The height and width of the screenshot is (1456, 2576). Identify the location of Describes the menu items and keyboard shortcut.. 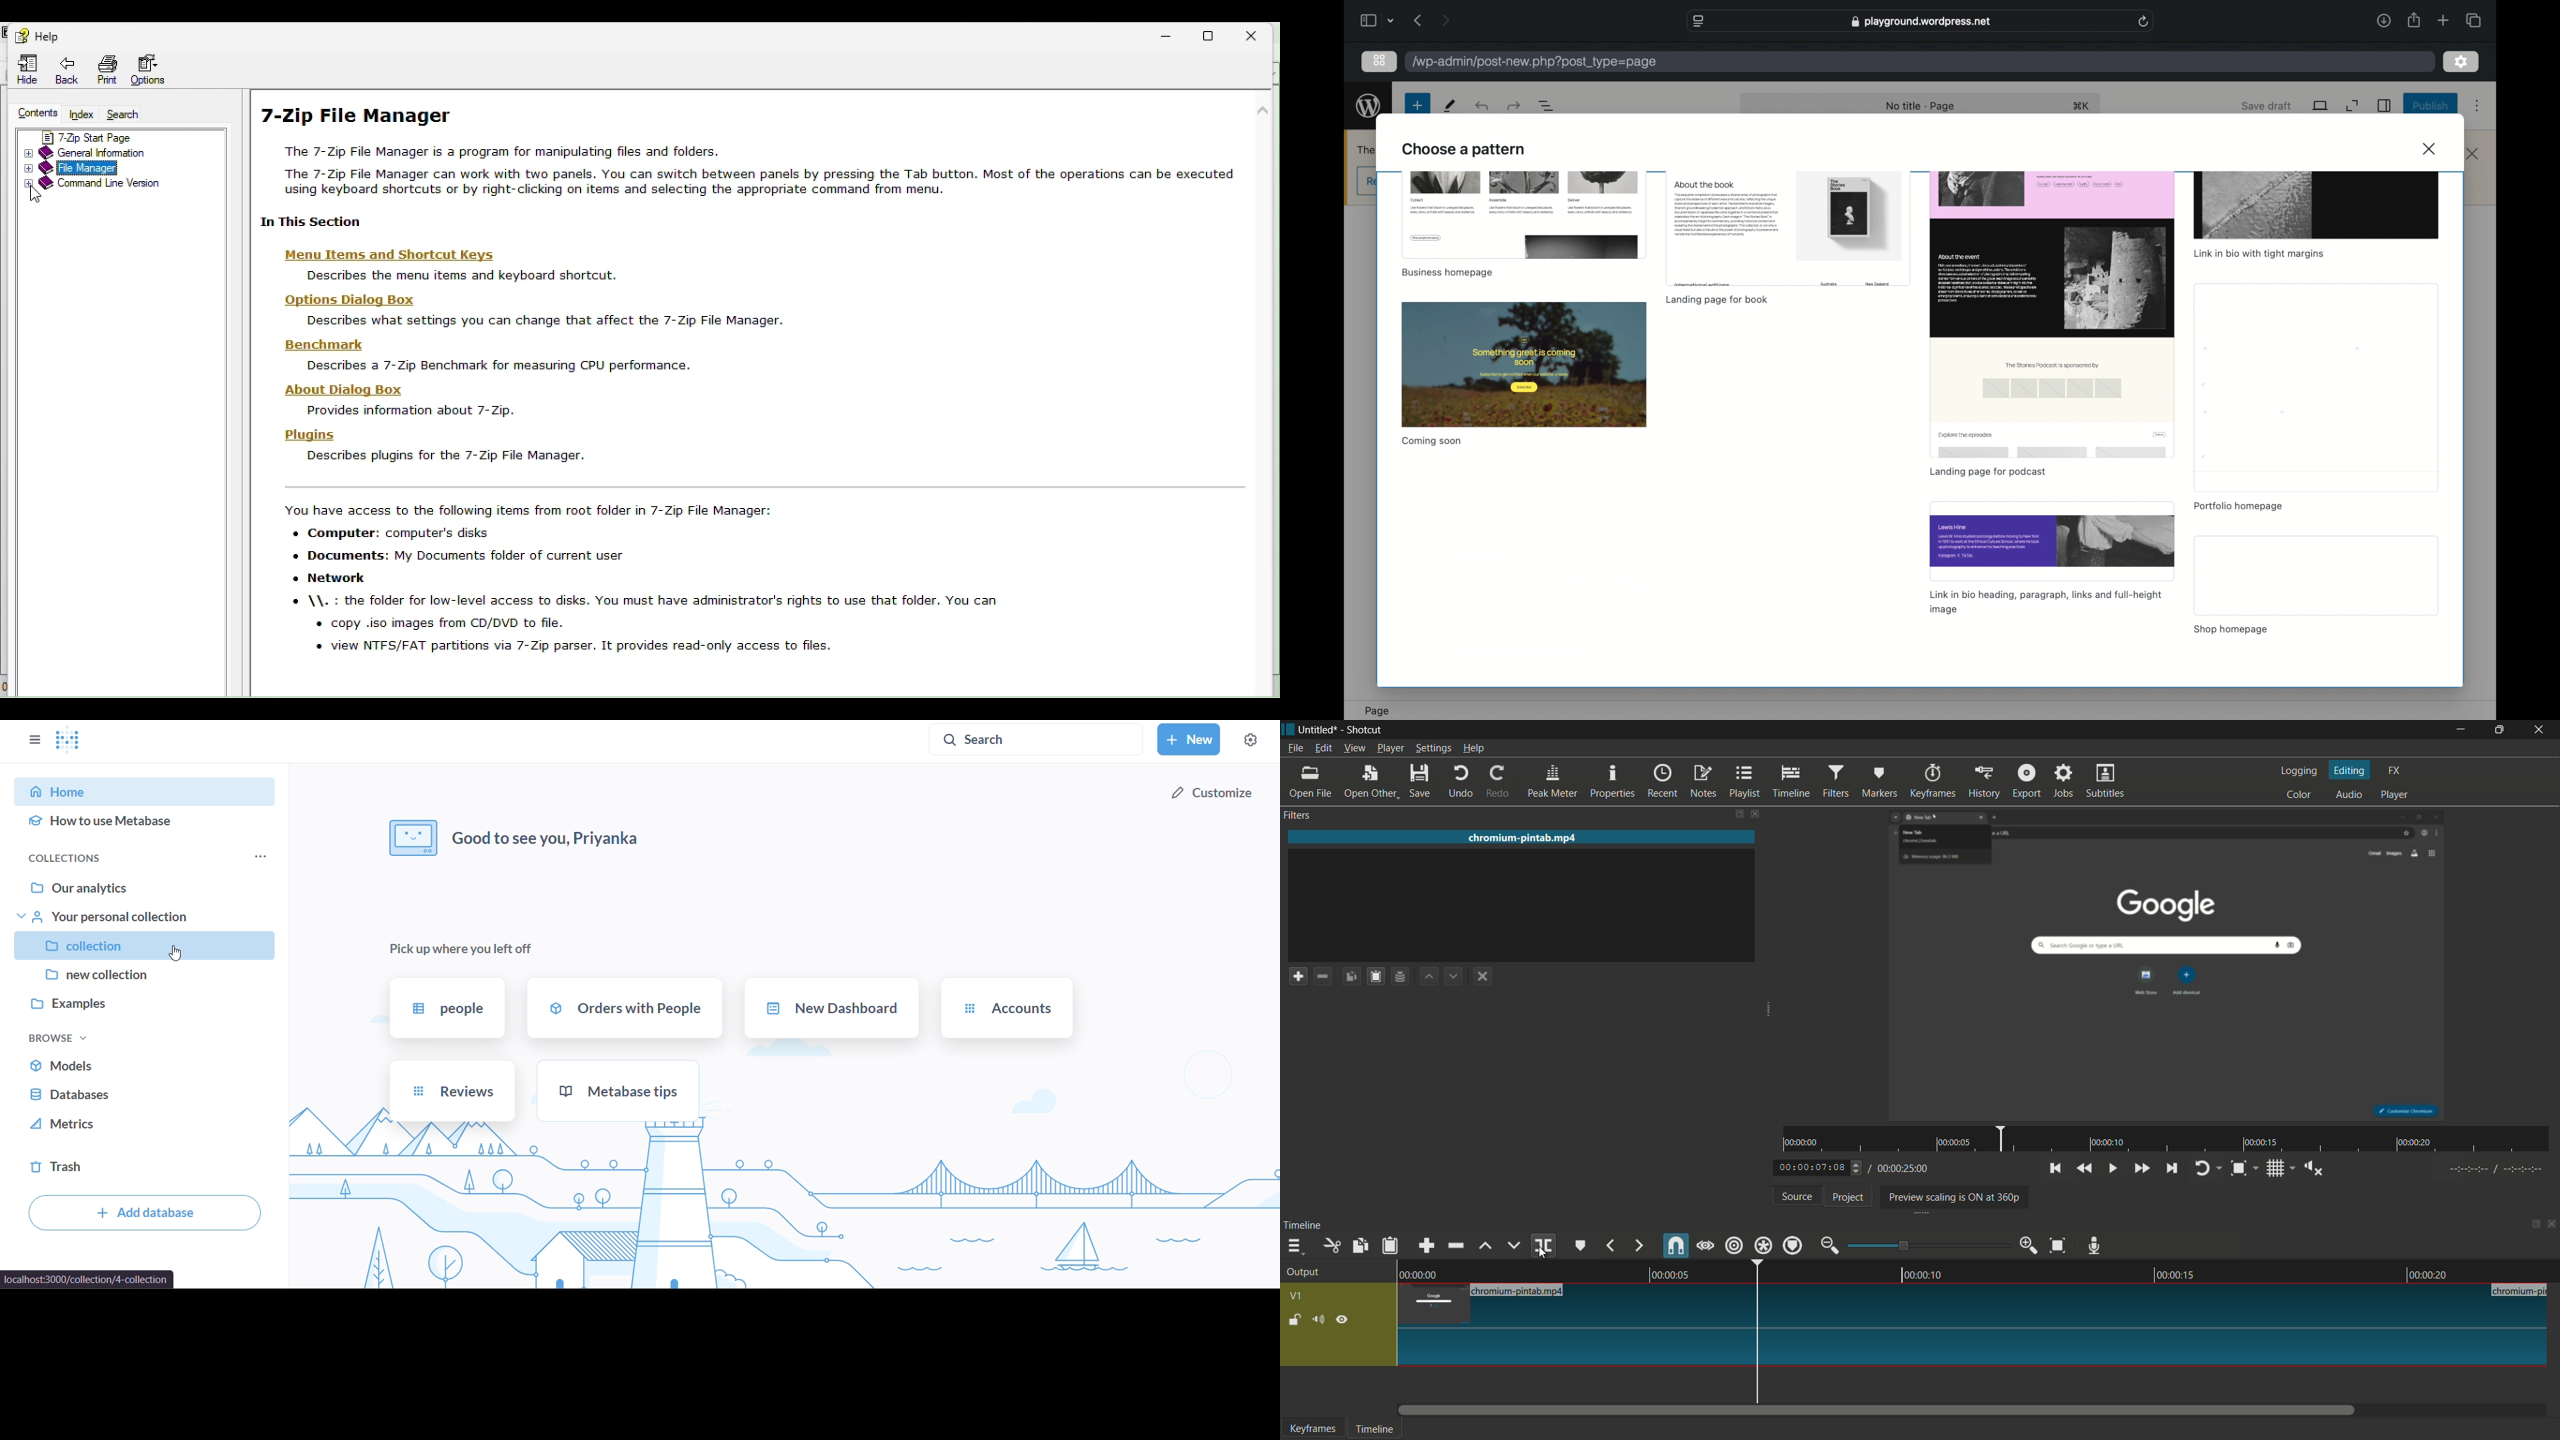
(461, 277).